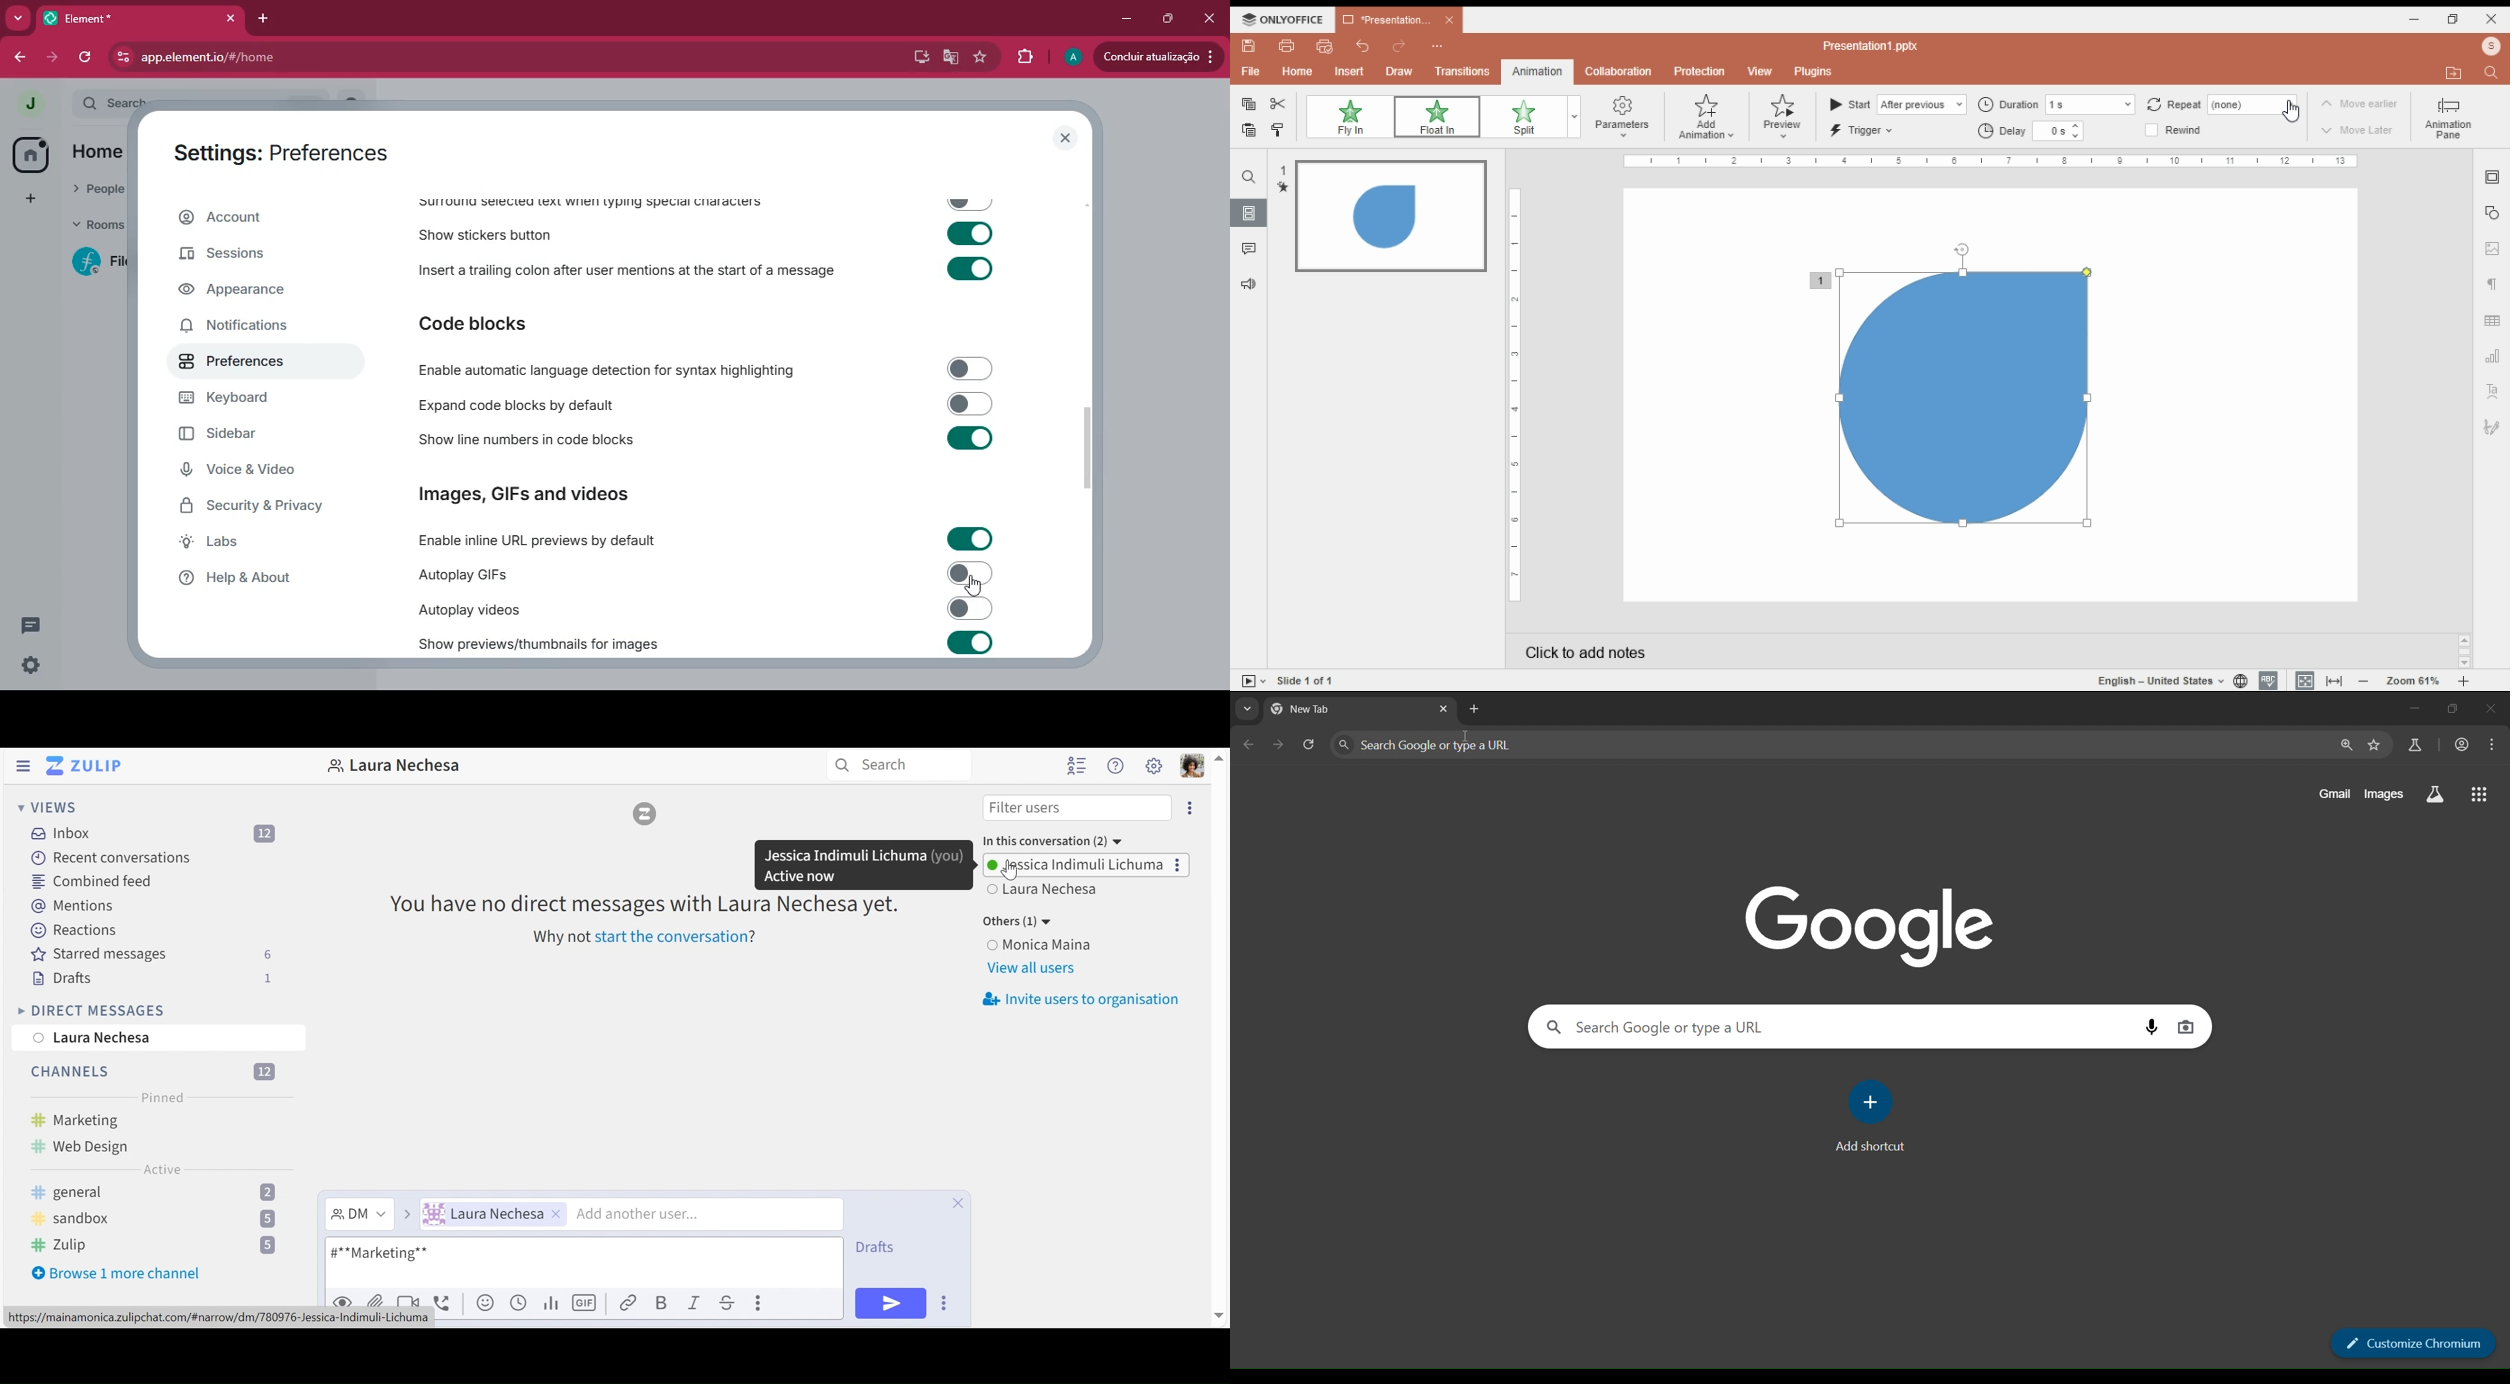  What do you see at coordinates (2185, 1025) in the screenshot?
I see `image search` at bounding box center [2185, 1025].